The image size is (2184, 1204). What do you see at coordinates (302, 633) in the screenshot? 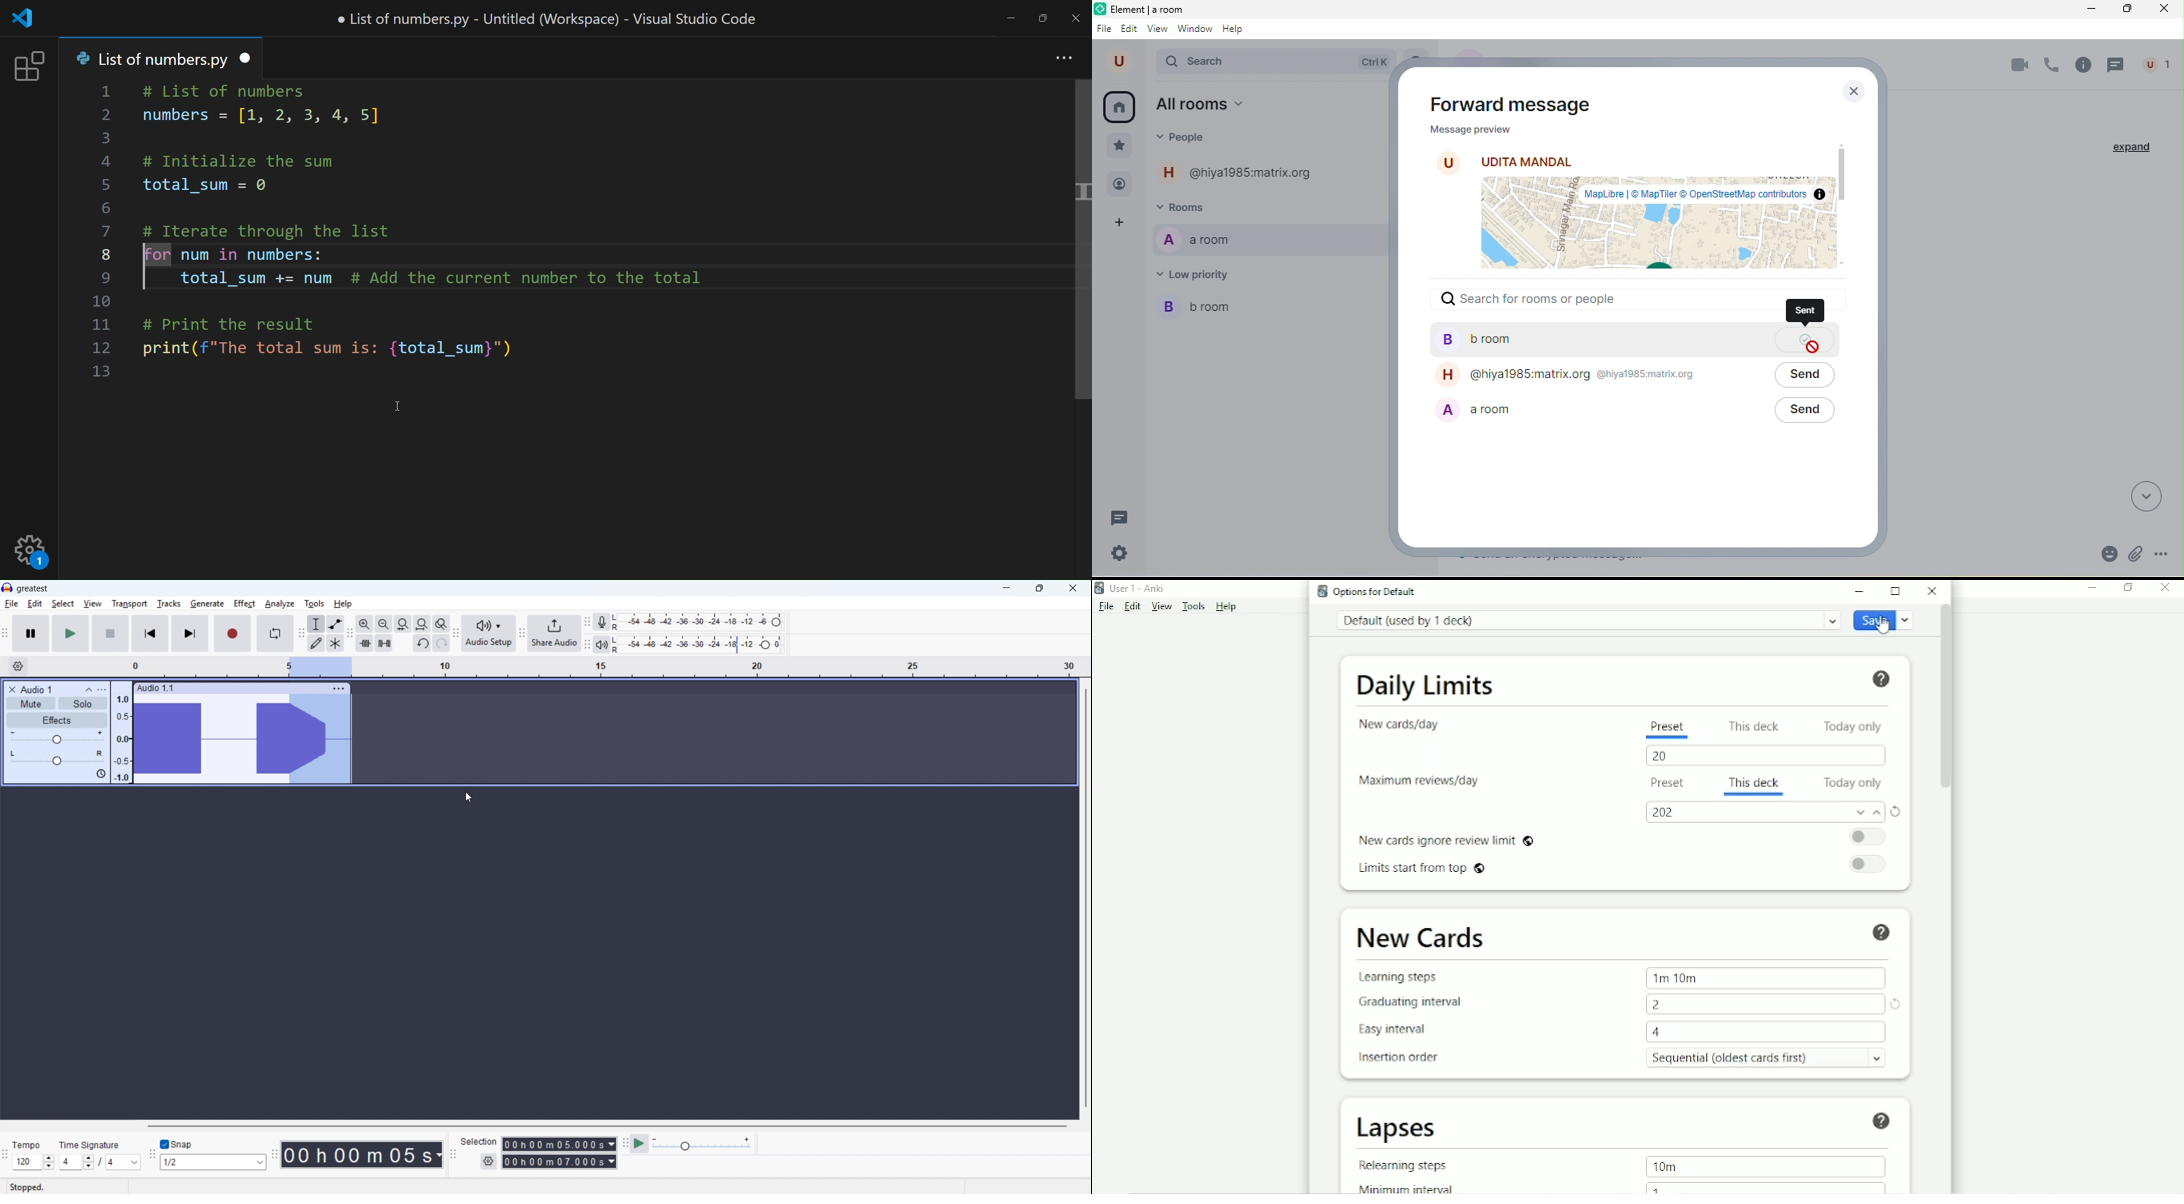
I see `Tools toolbar ` at bounding box center [302, 633].